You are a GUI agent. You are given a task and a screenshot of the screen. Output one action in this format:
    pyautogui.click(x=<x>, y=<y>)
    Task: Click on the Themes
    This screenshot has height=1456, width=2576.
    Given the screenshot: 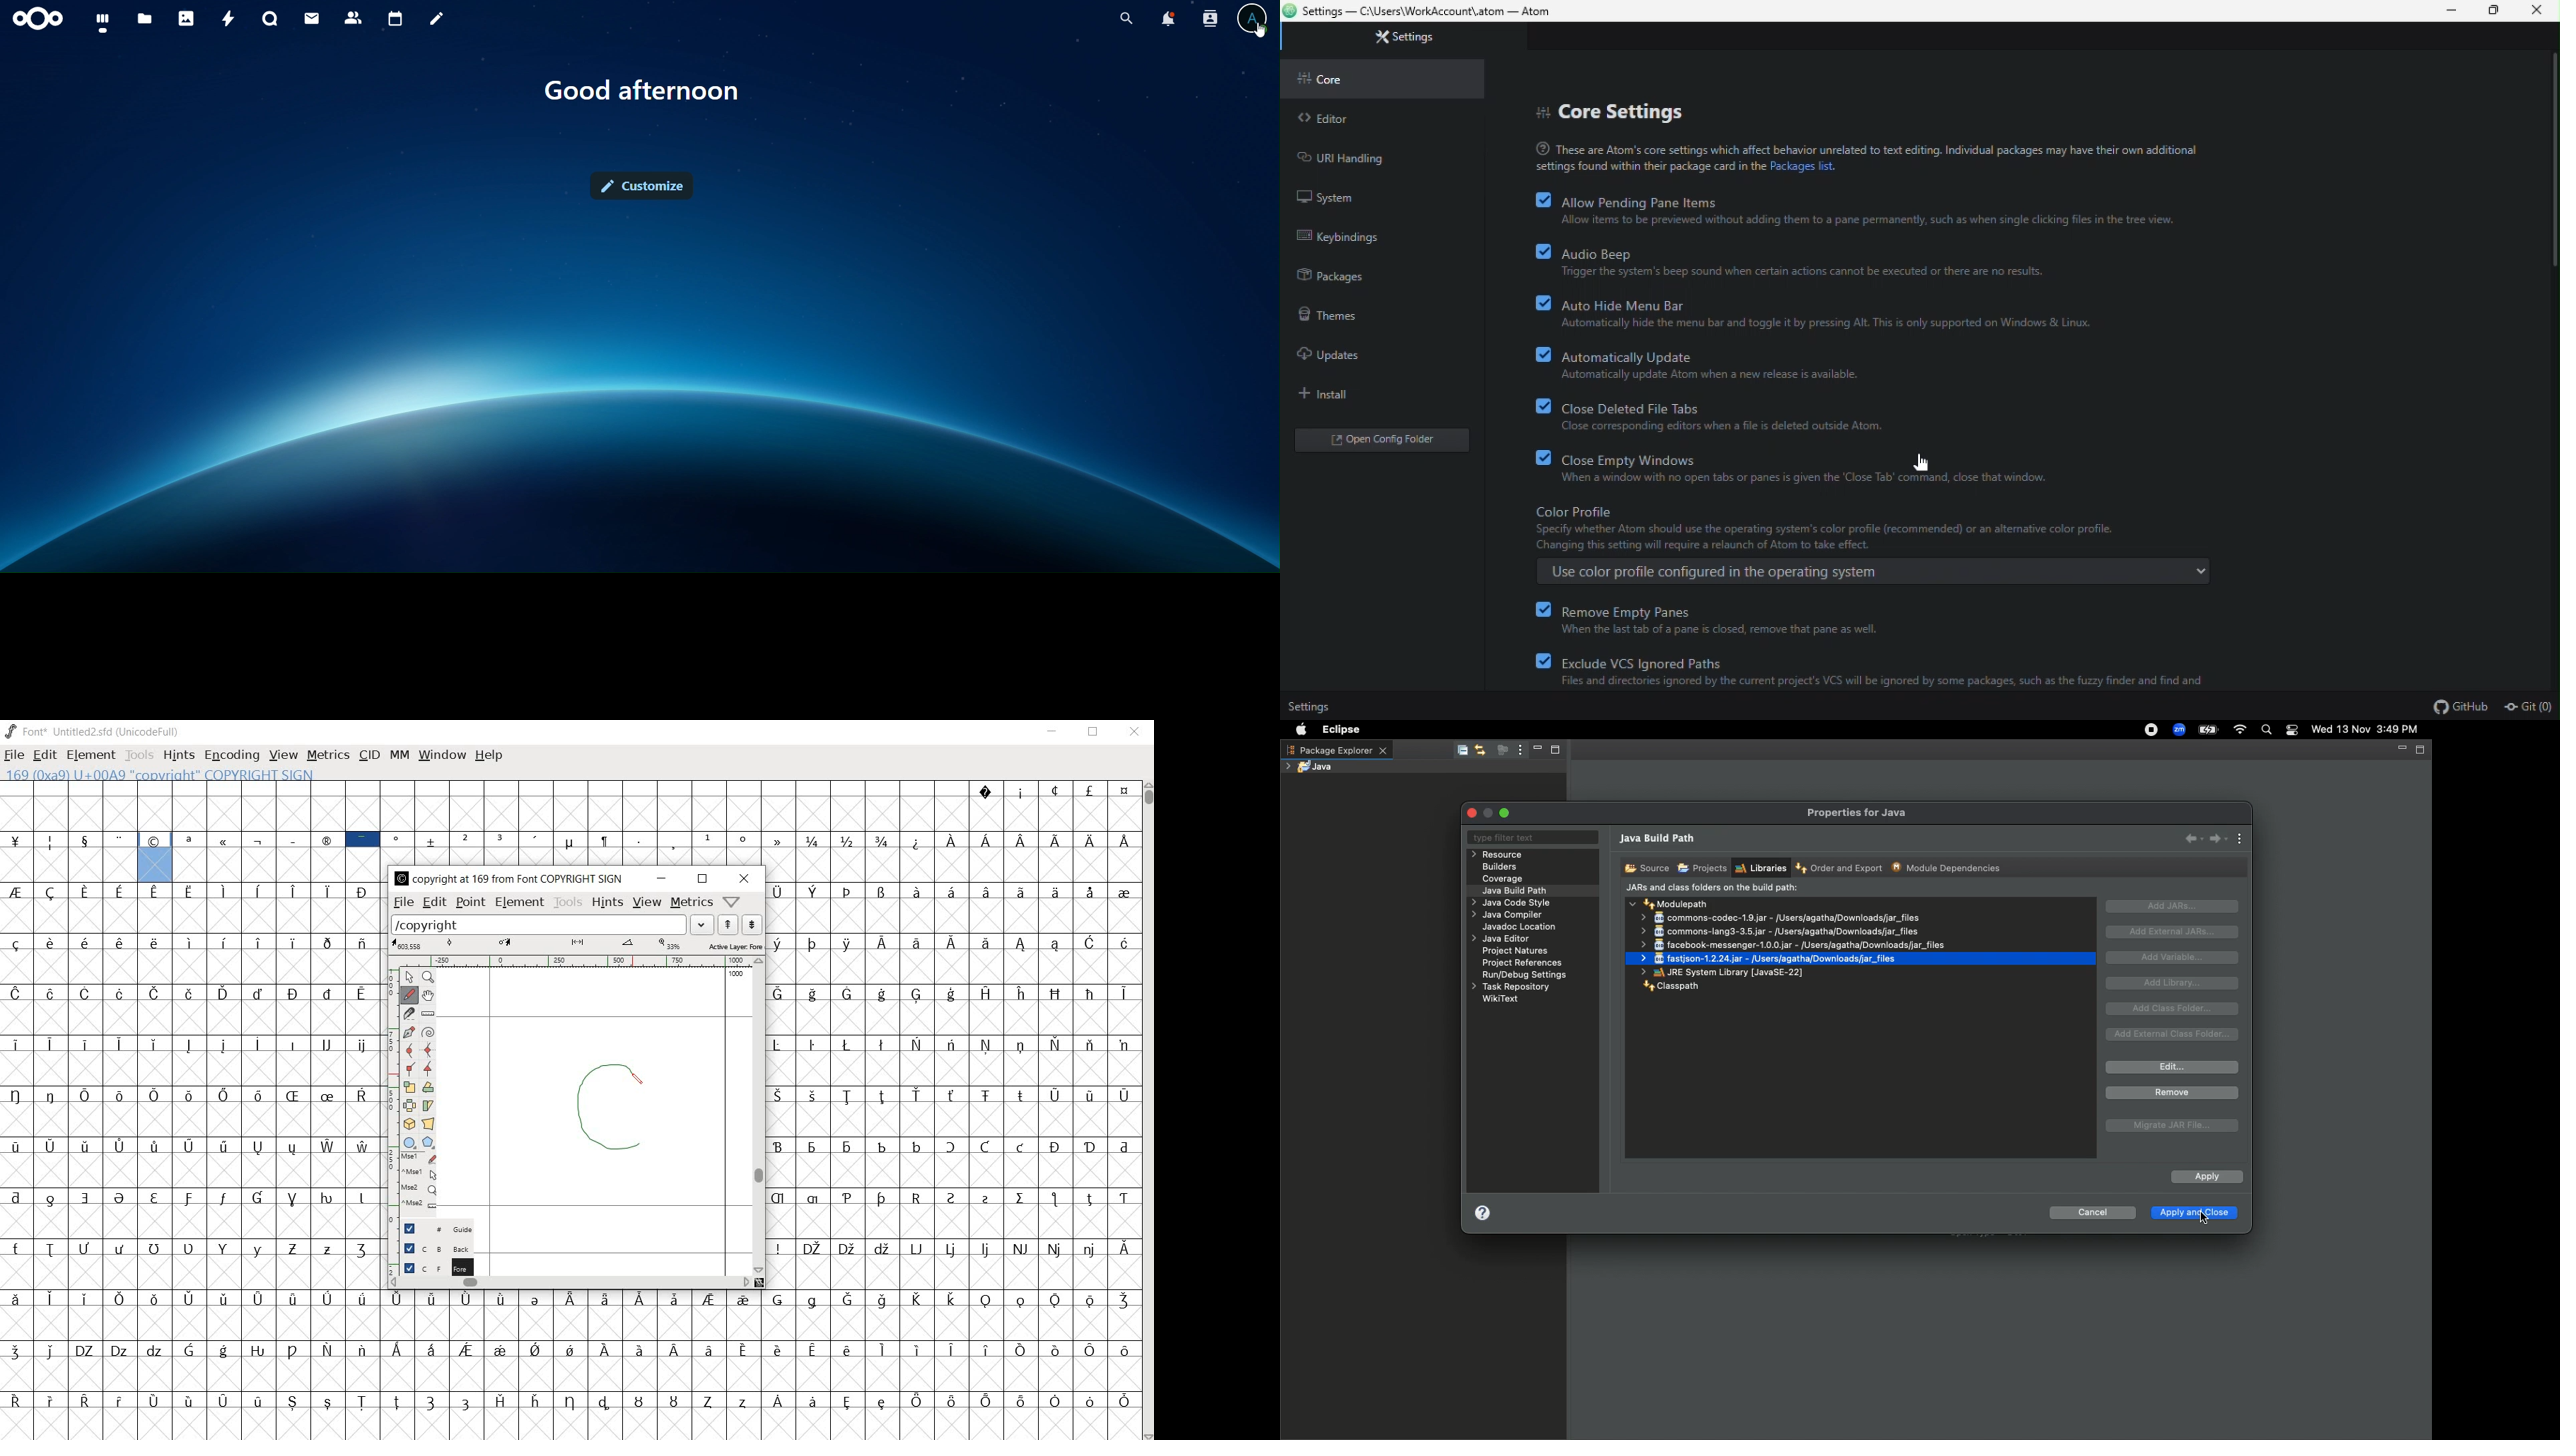 What is the action you would take?
    pyautogui.click(x=1378, y=312)
    